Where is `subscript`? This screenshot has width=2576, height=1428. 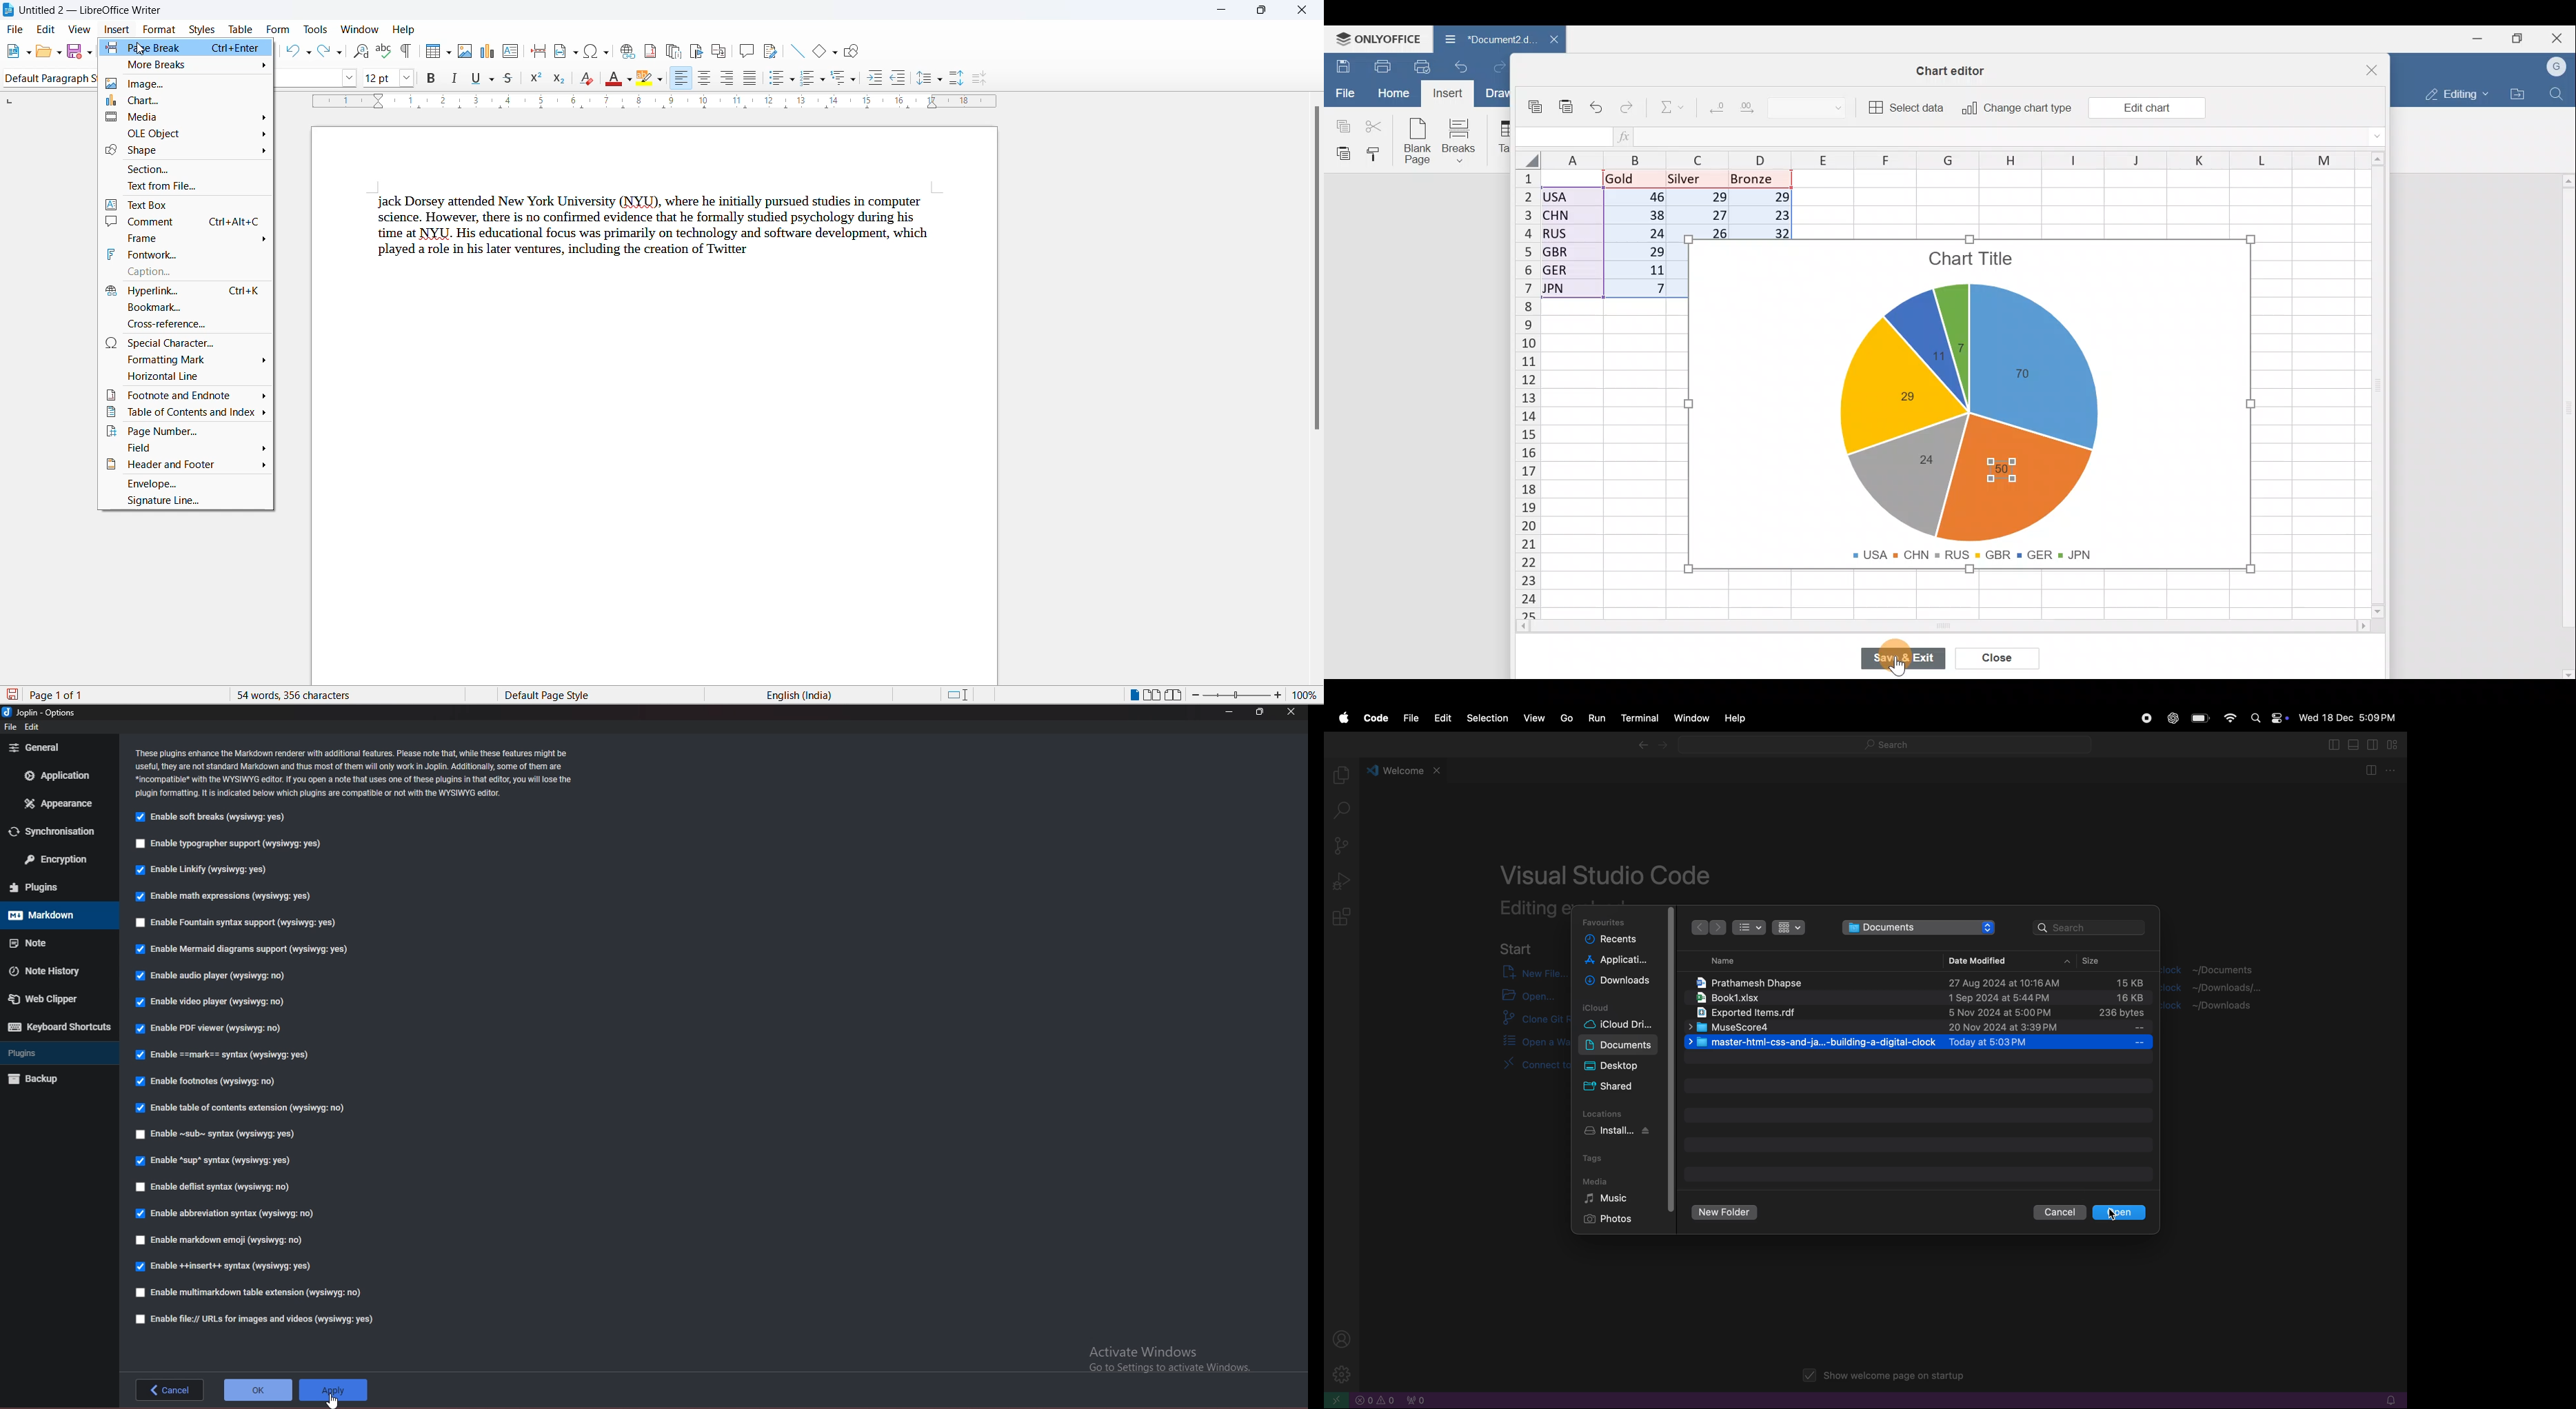
subscript is located at coordinates (558, 79).